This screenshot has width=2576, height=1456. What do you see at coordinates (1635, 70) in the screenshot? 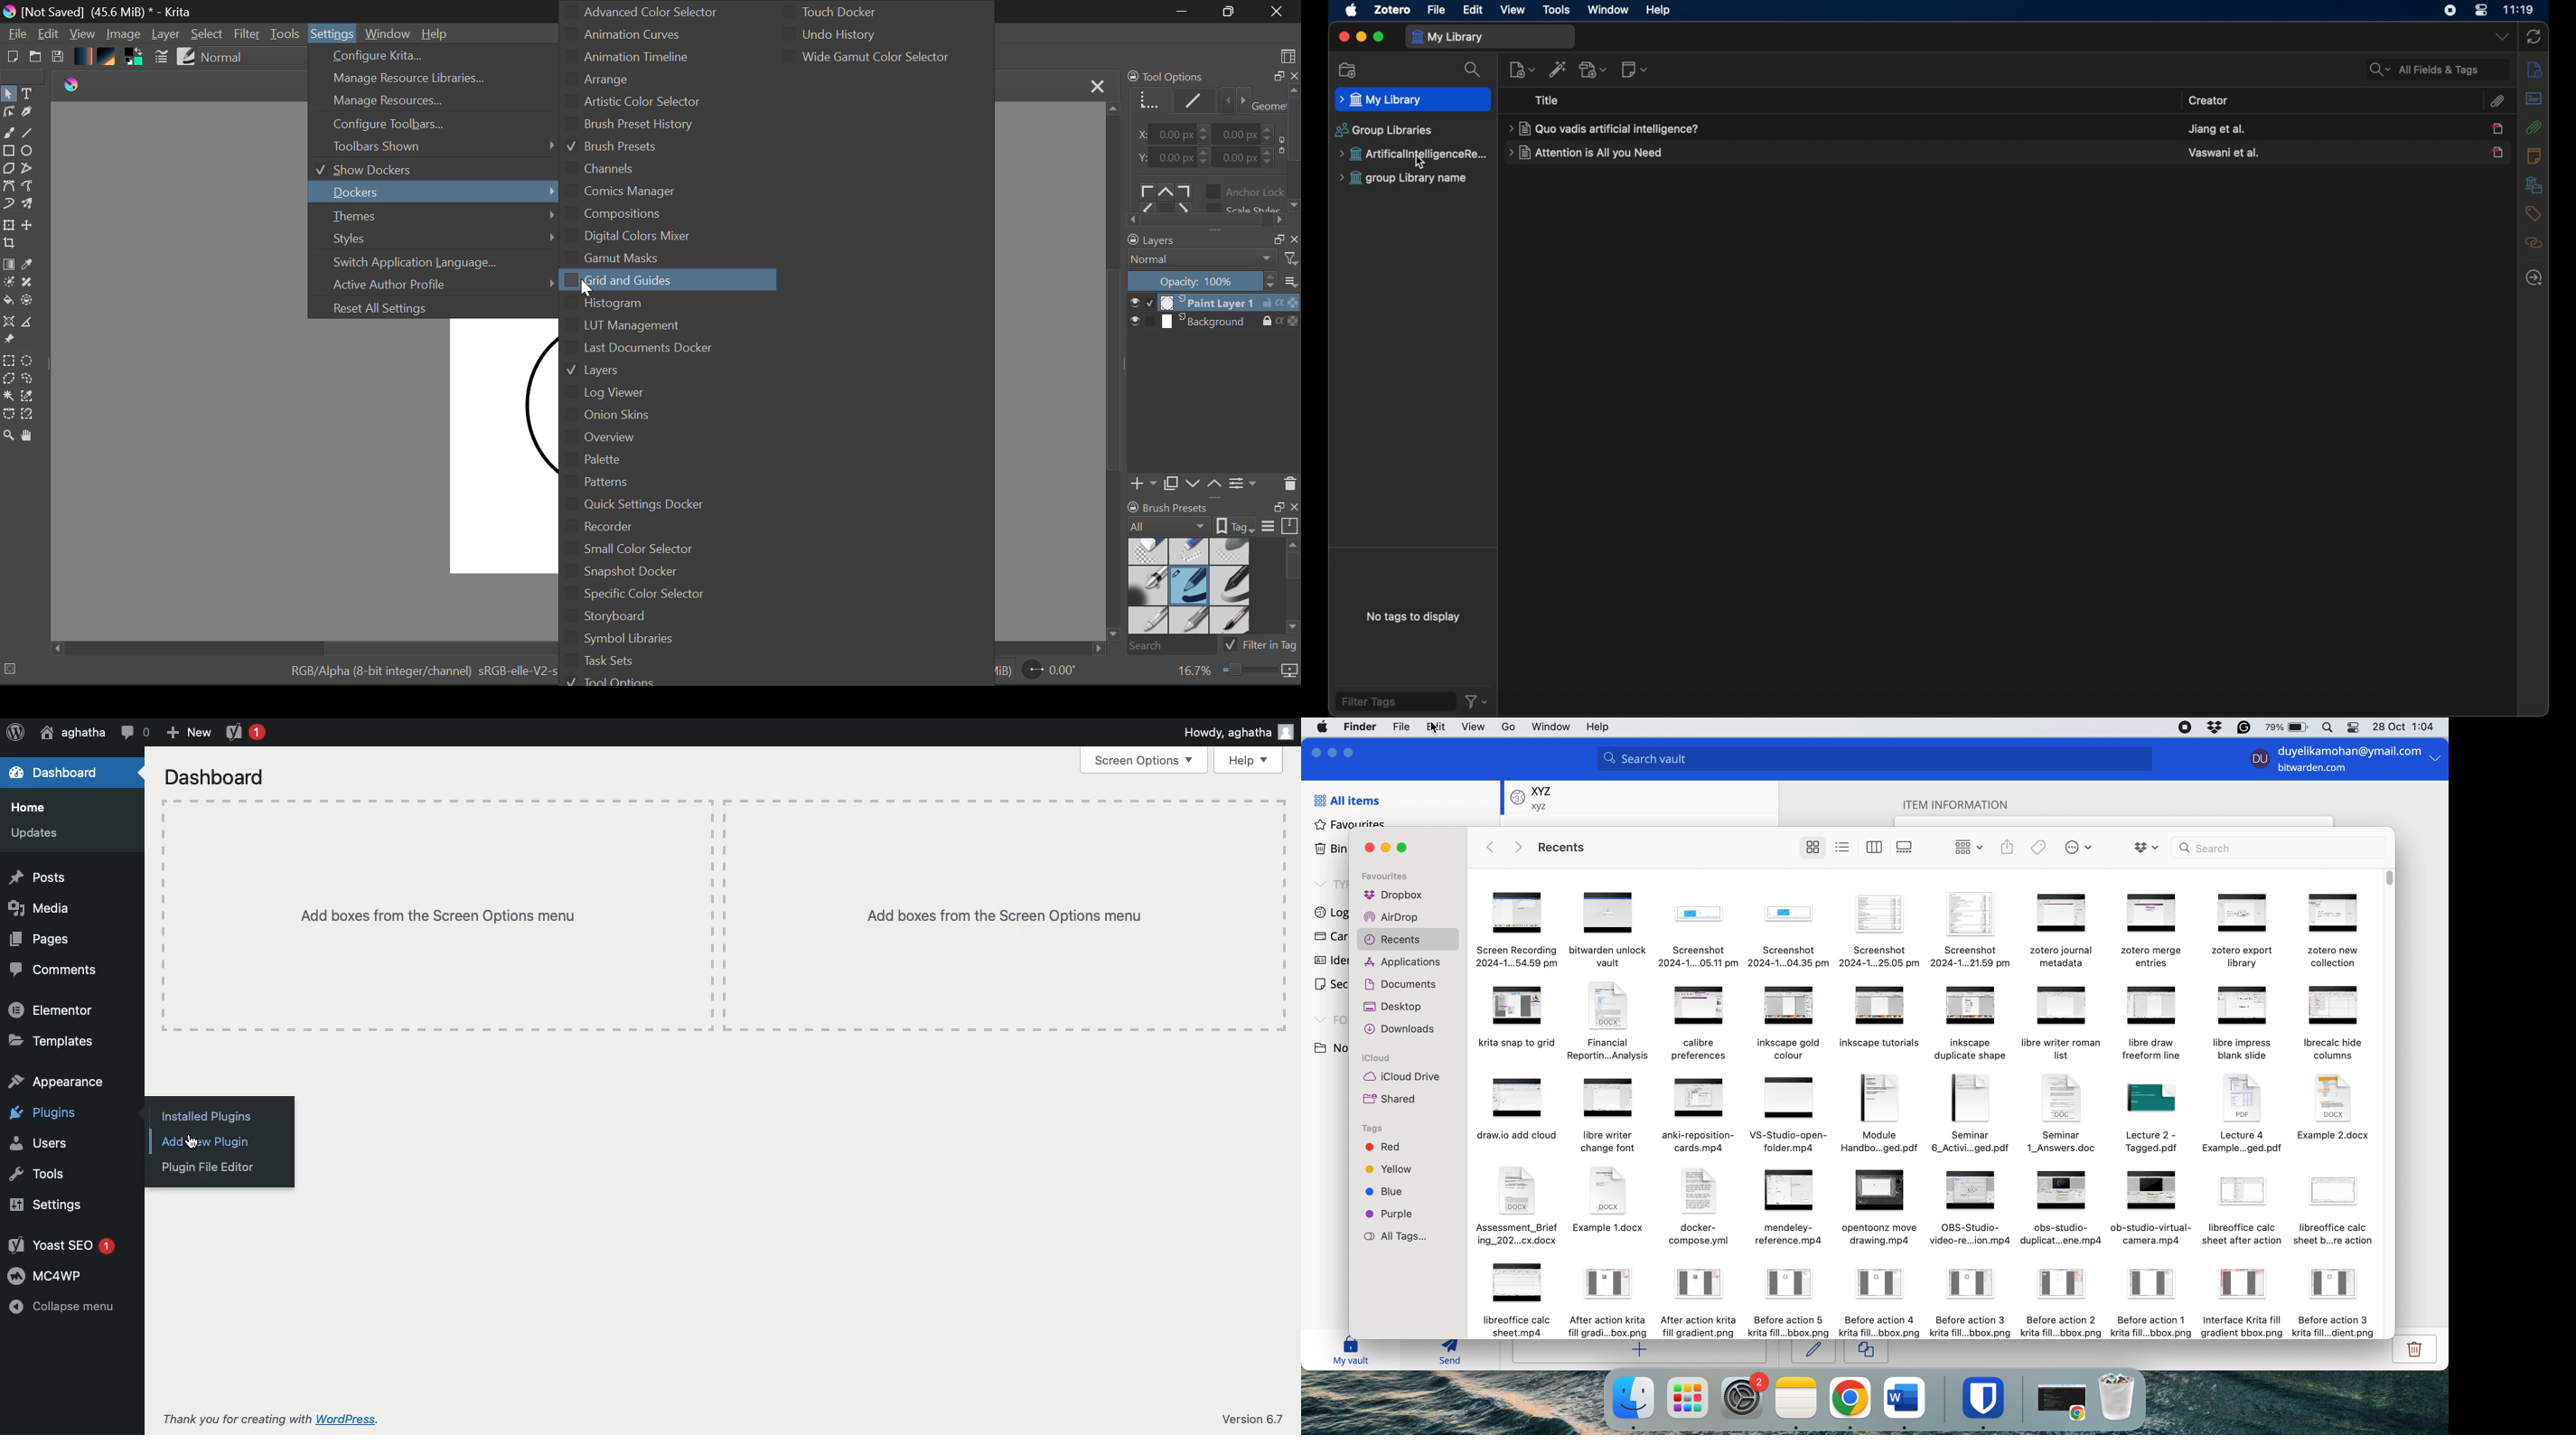
I see `new note` at bounding box center [1635, 70].